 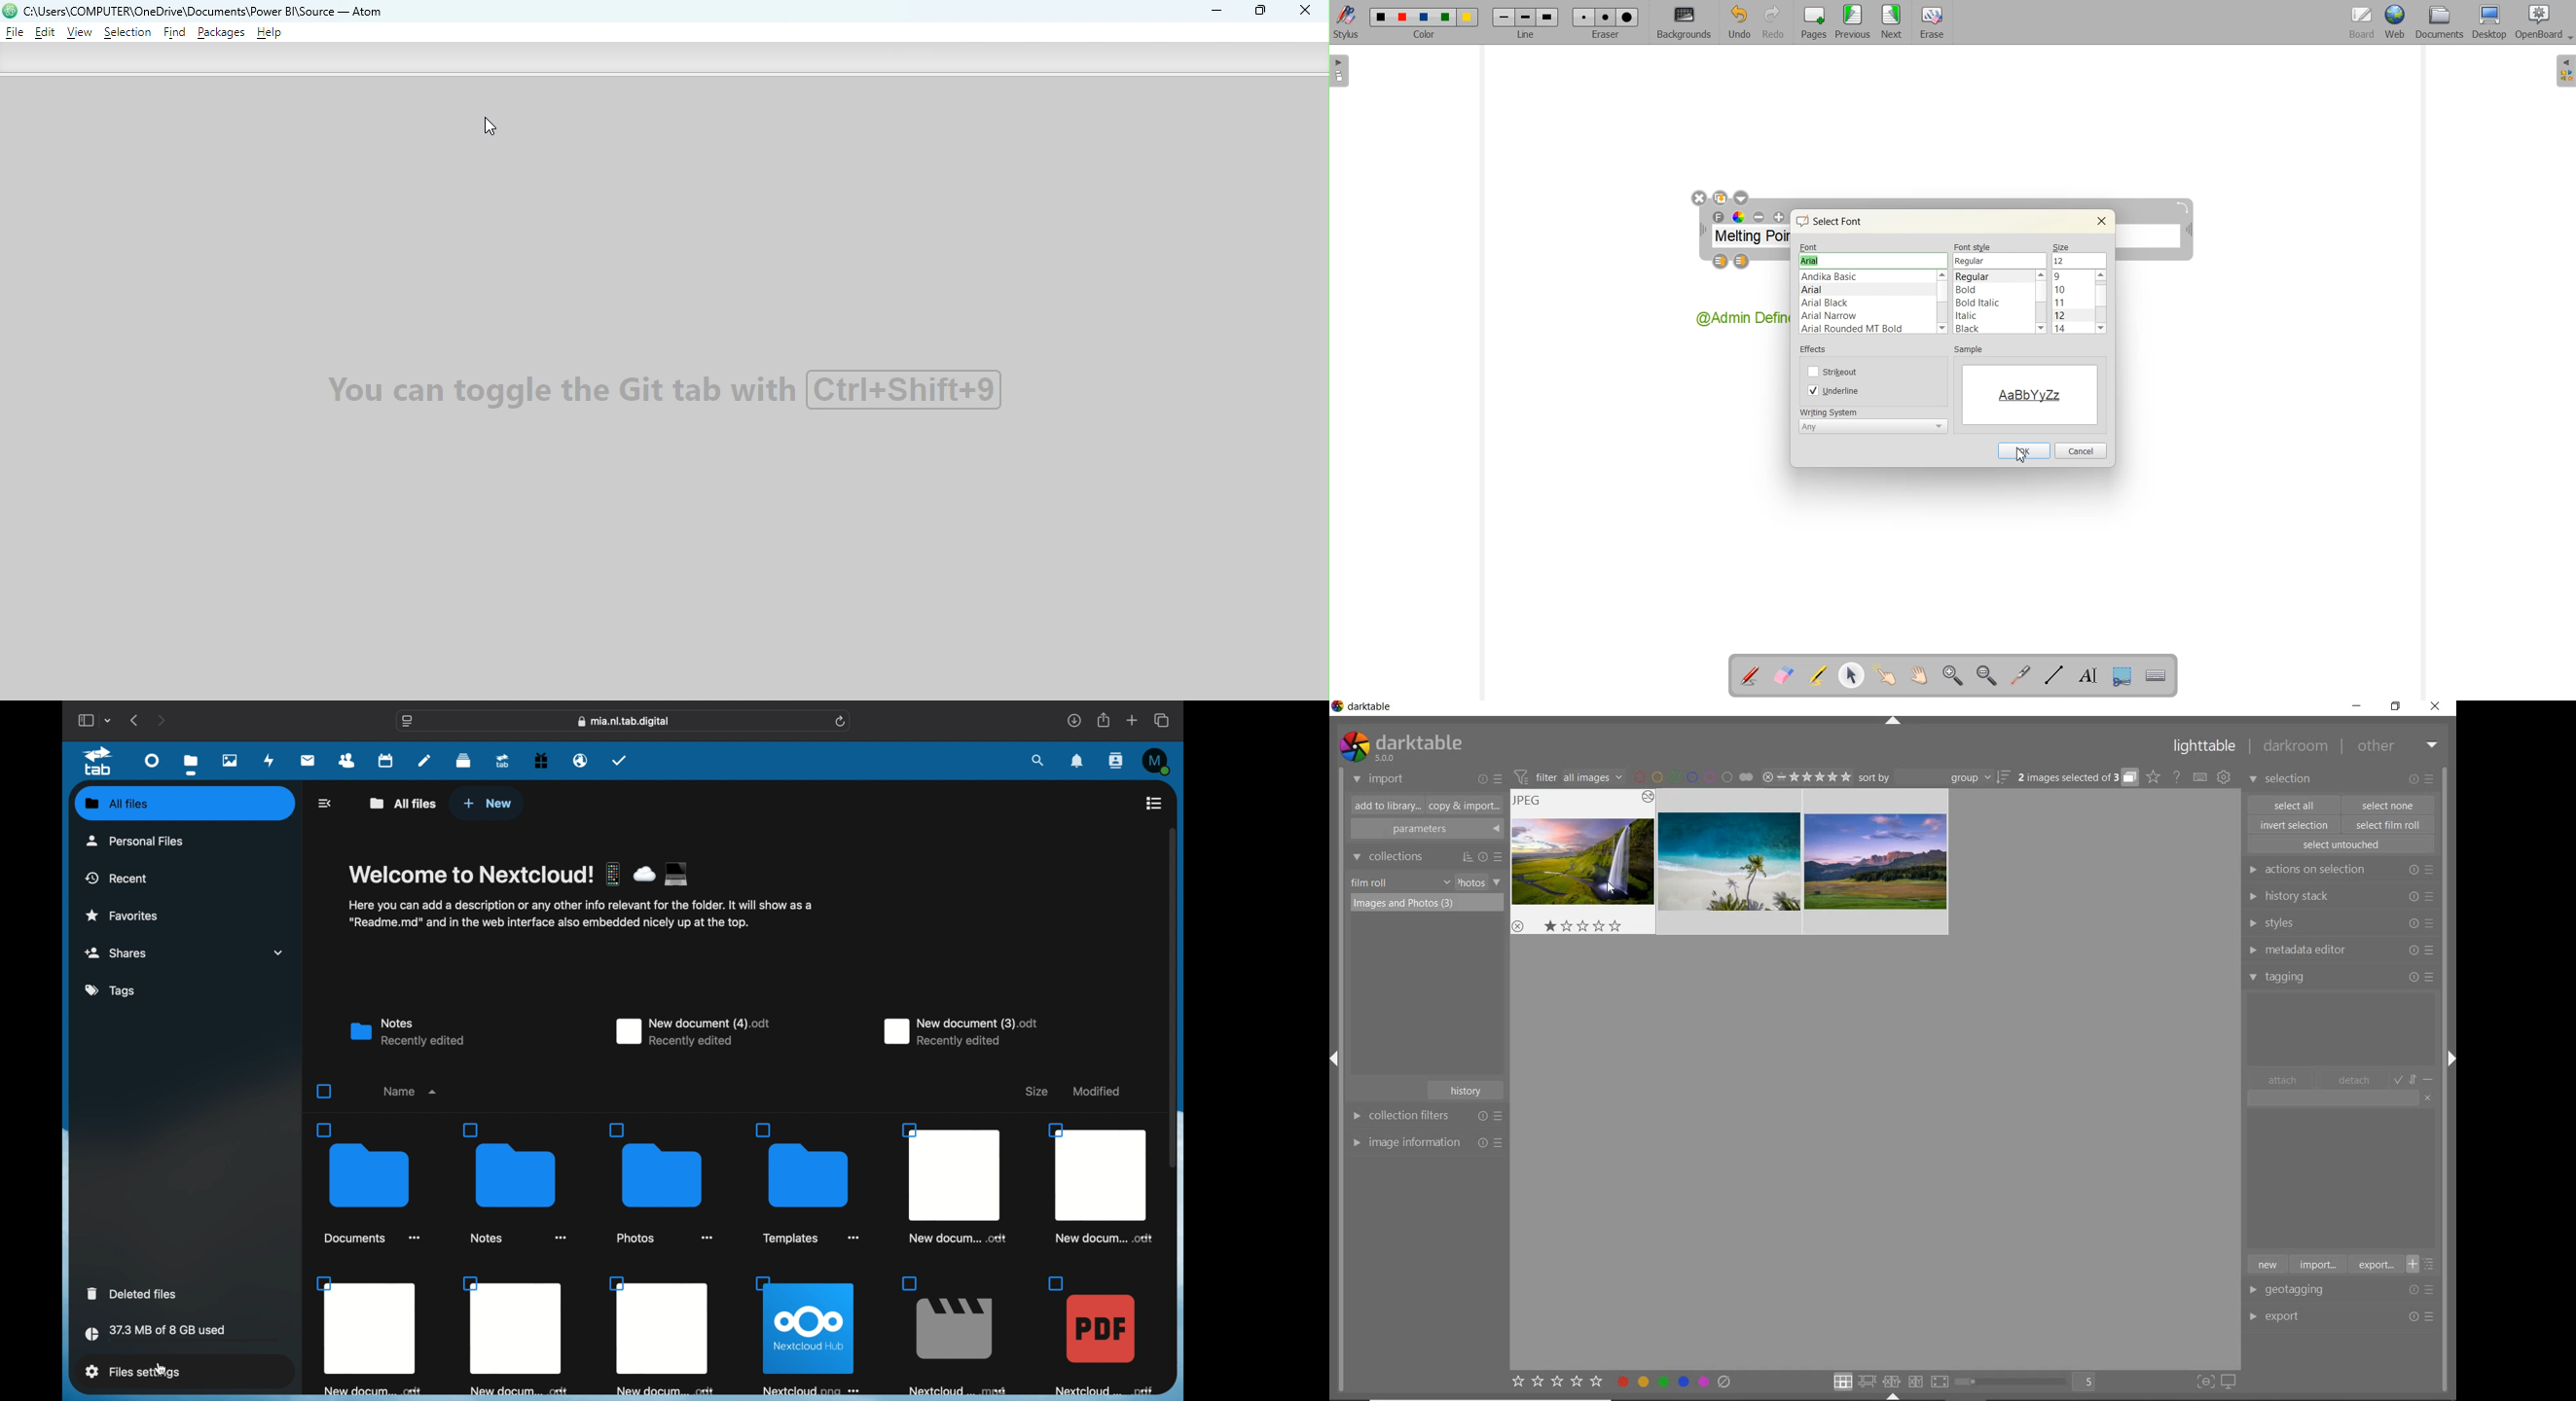 What do you see at coordinates (1852, 676) in the screenshot?
I see `Select and modify object` at bounding box center [1852, 676].